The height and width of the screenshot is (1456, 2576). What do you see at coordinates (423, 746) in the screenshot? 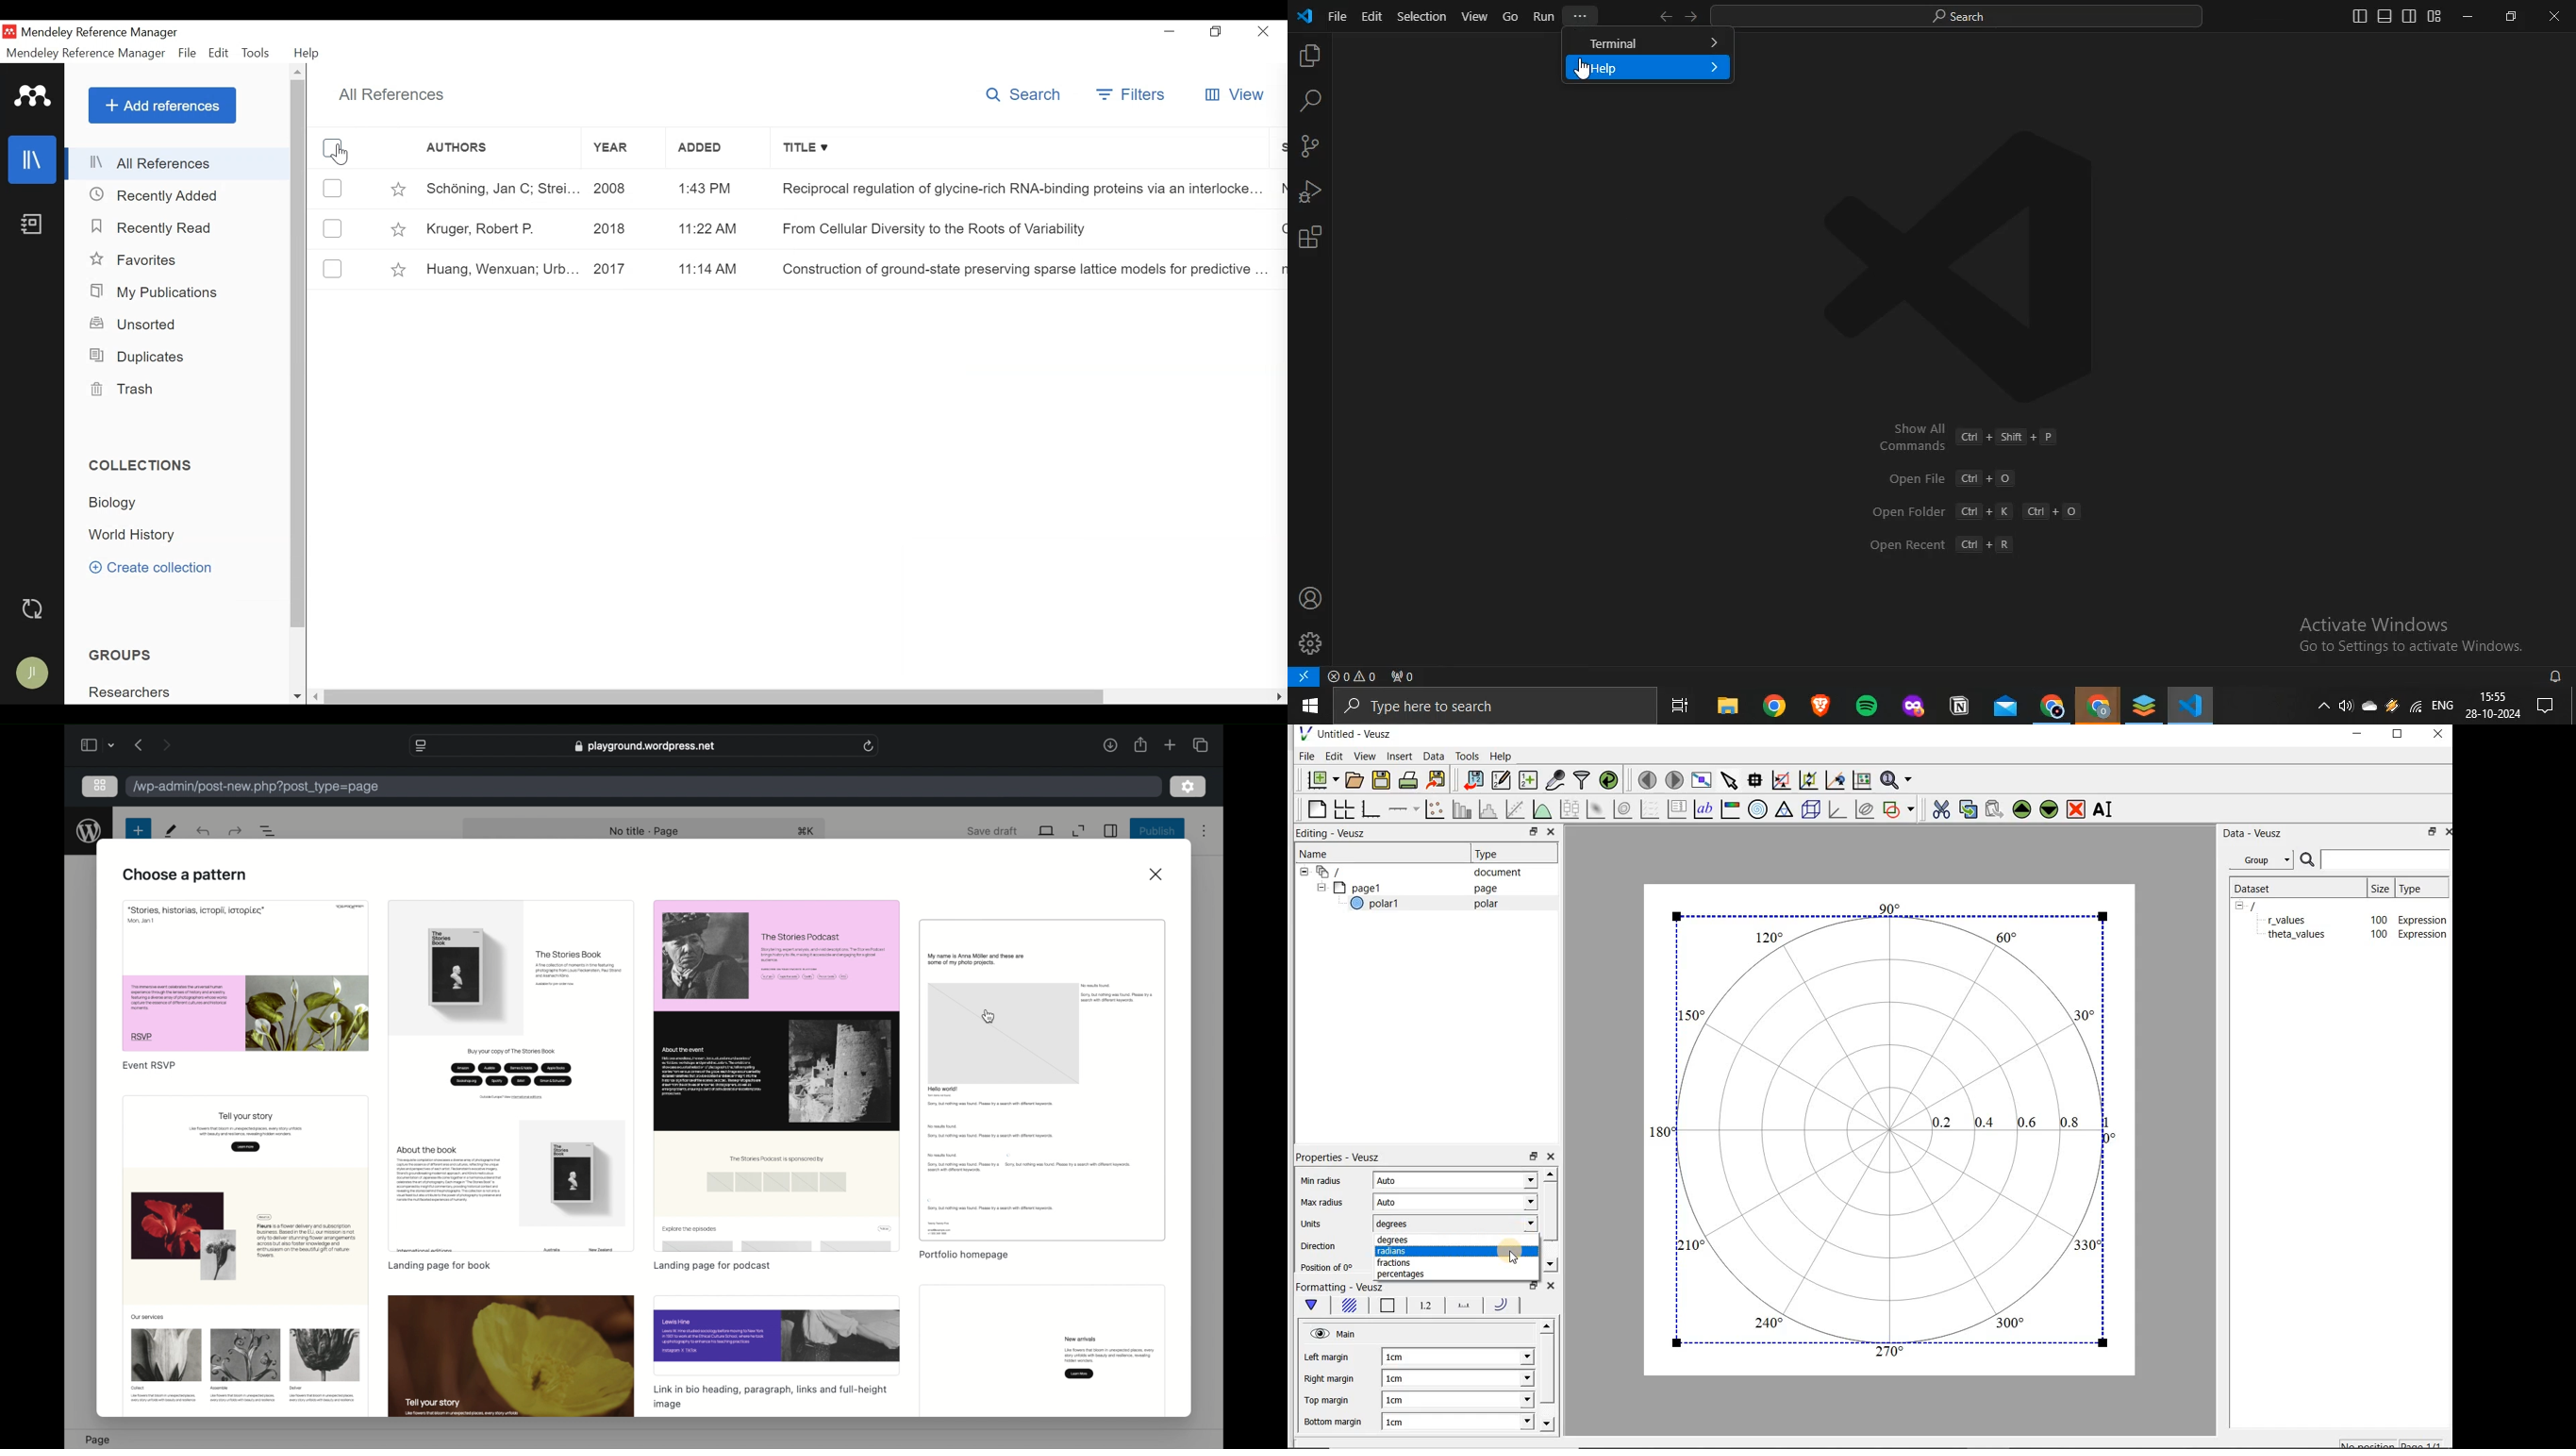
I see `website settings` at bounding box center [423, 746].